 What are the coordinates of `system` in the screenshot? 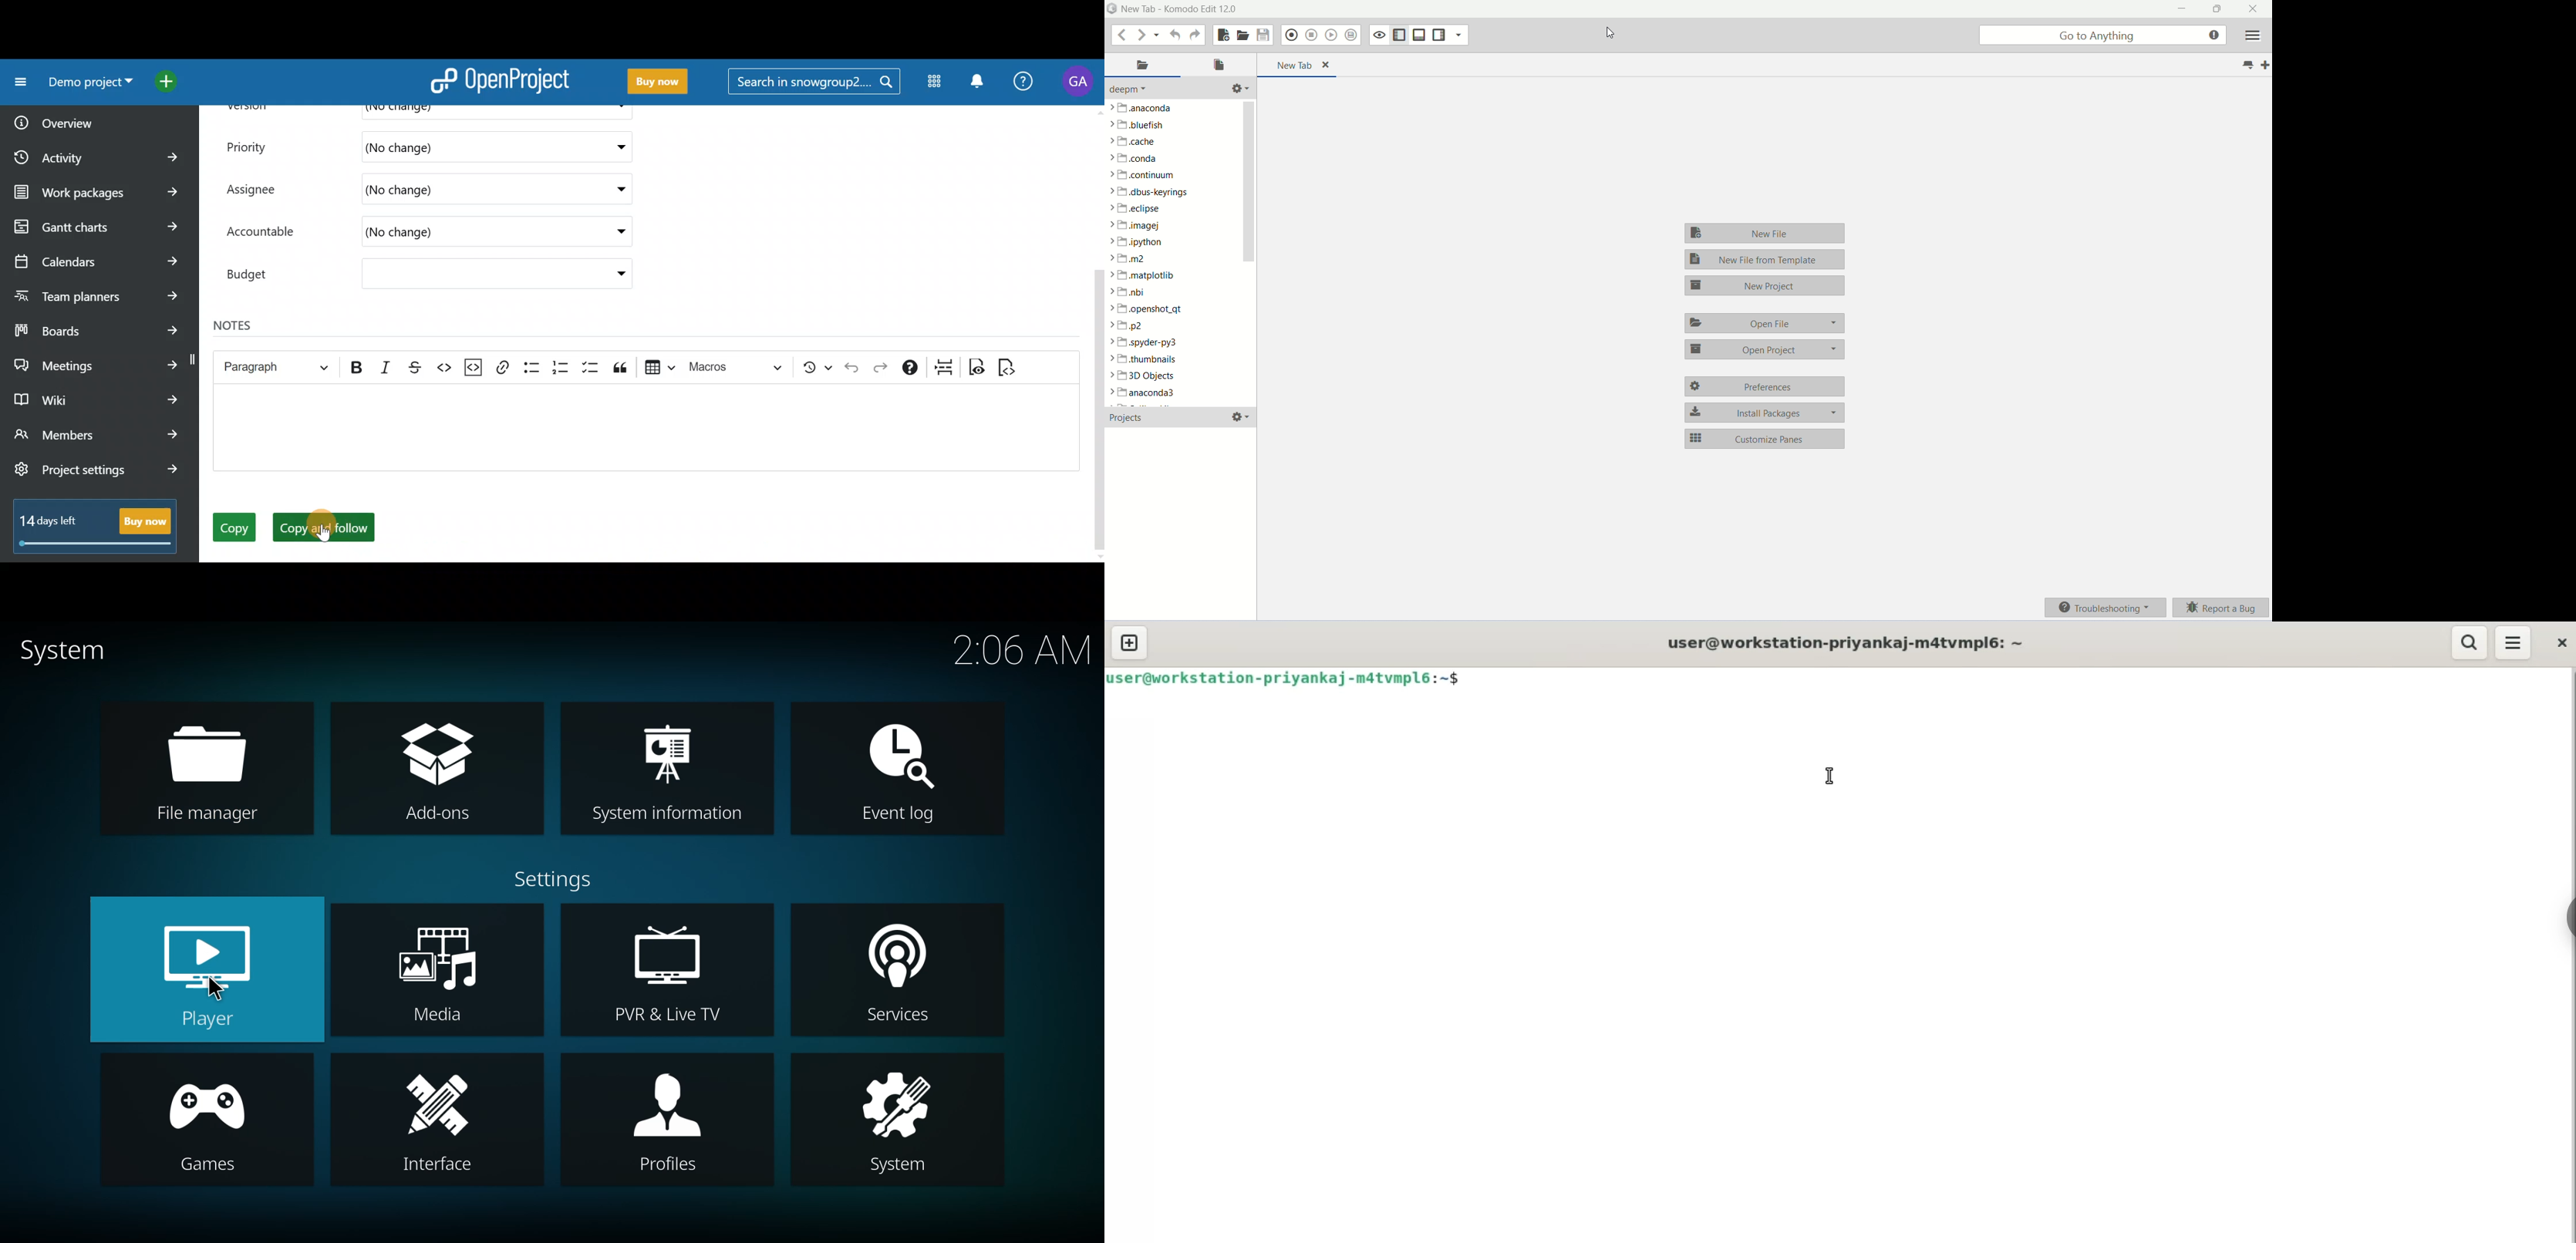 It's located at (66, 651).